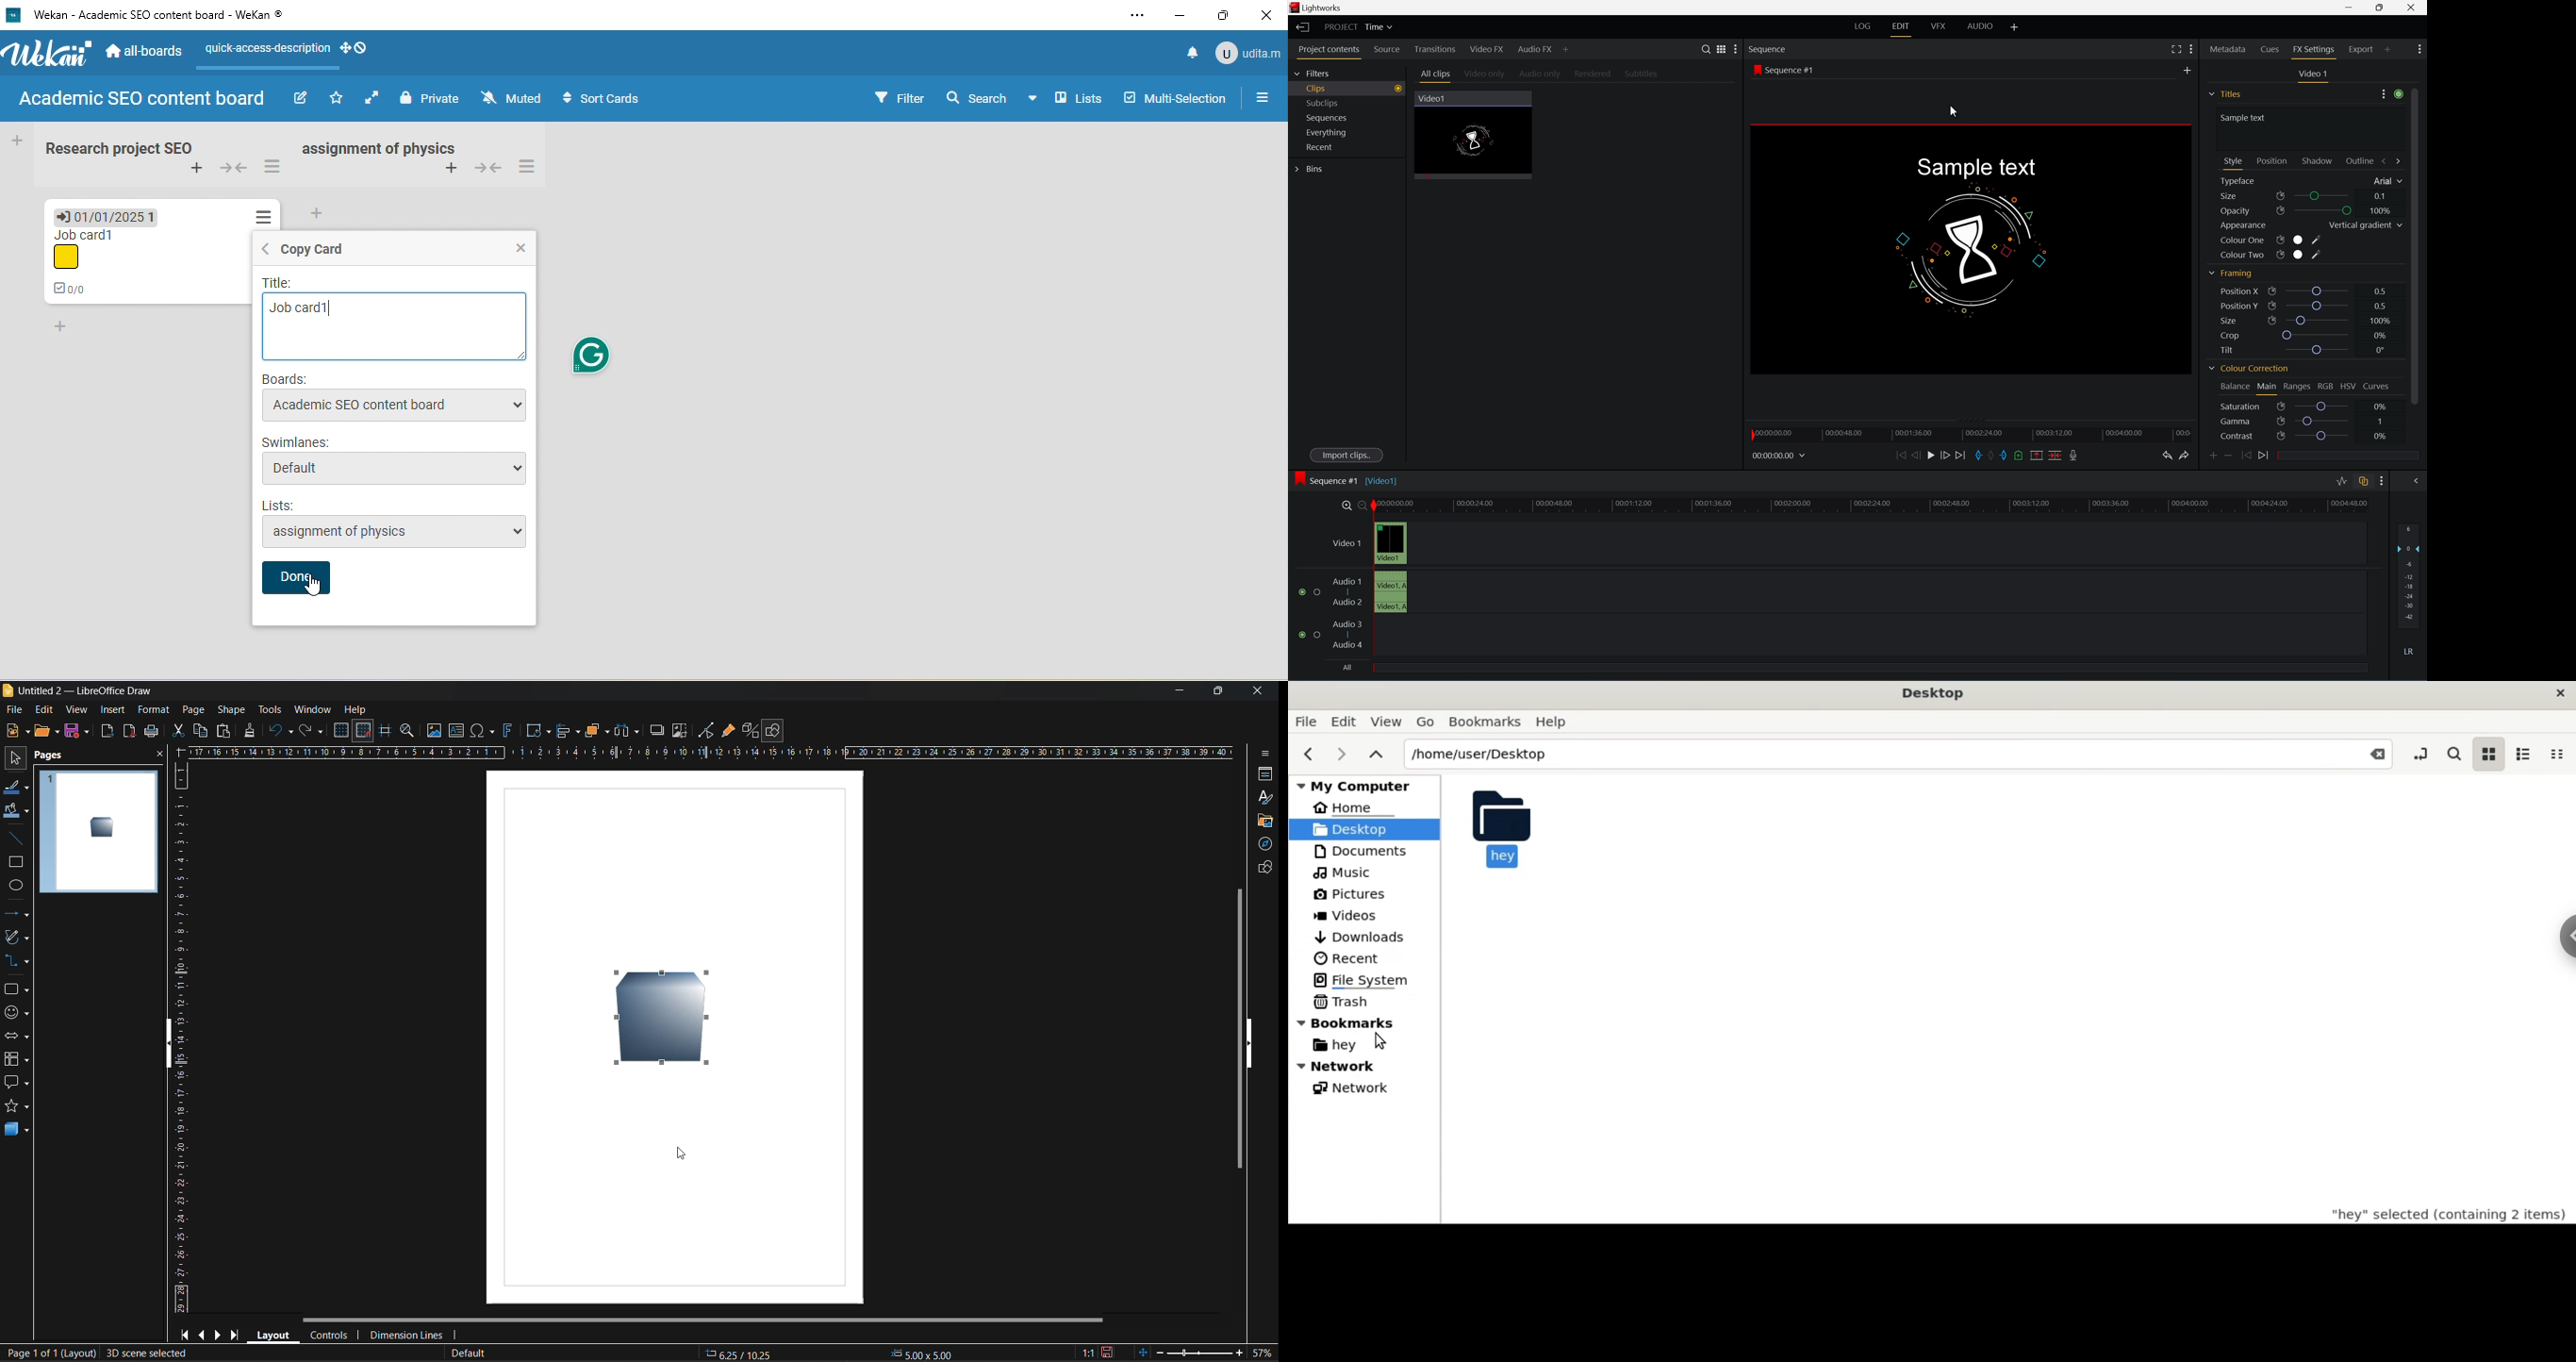  I want to click on previous, so click(2244, 455).